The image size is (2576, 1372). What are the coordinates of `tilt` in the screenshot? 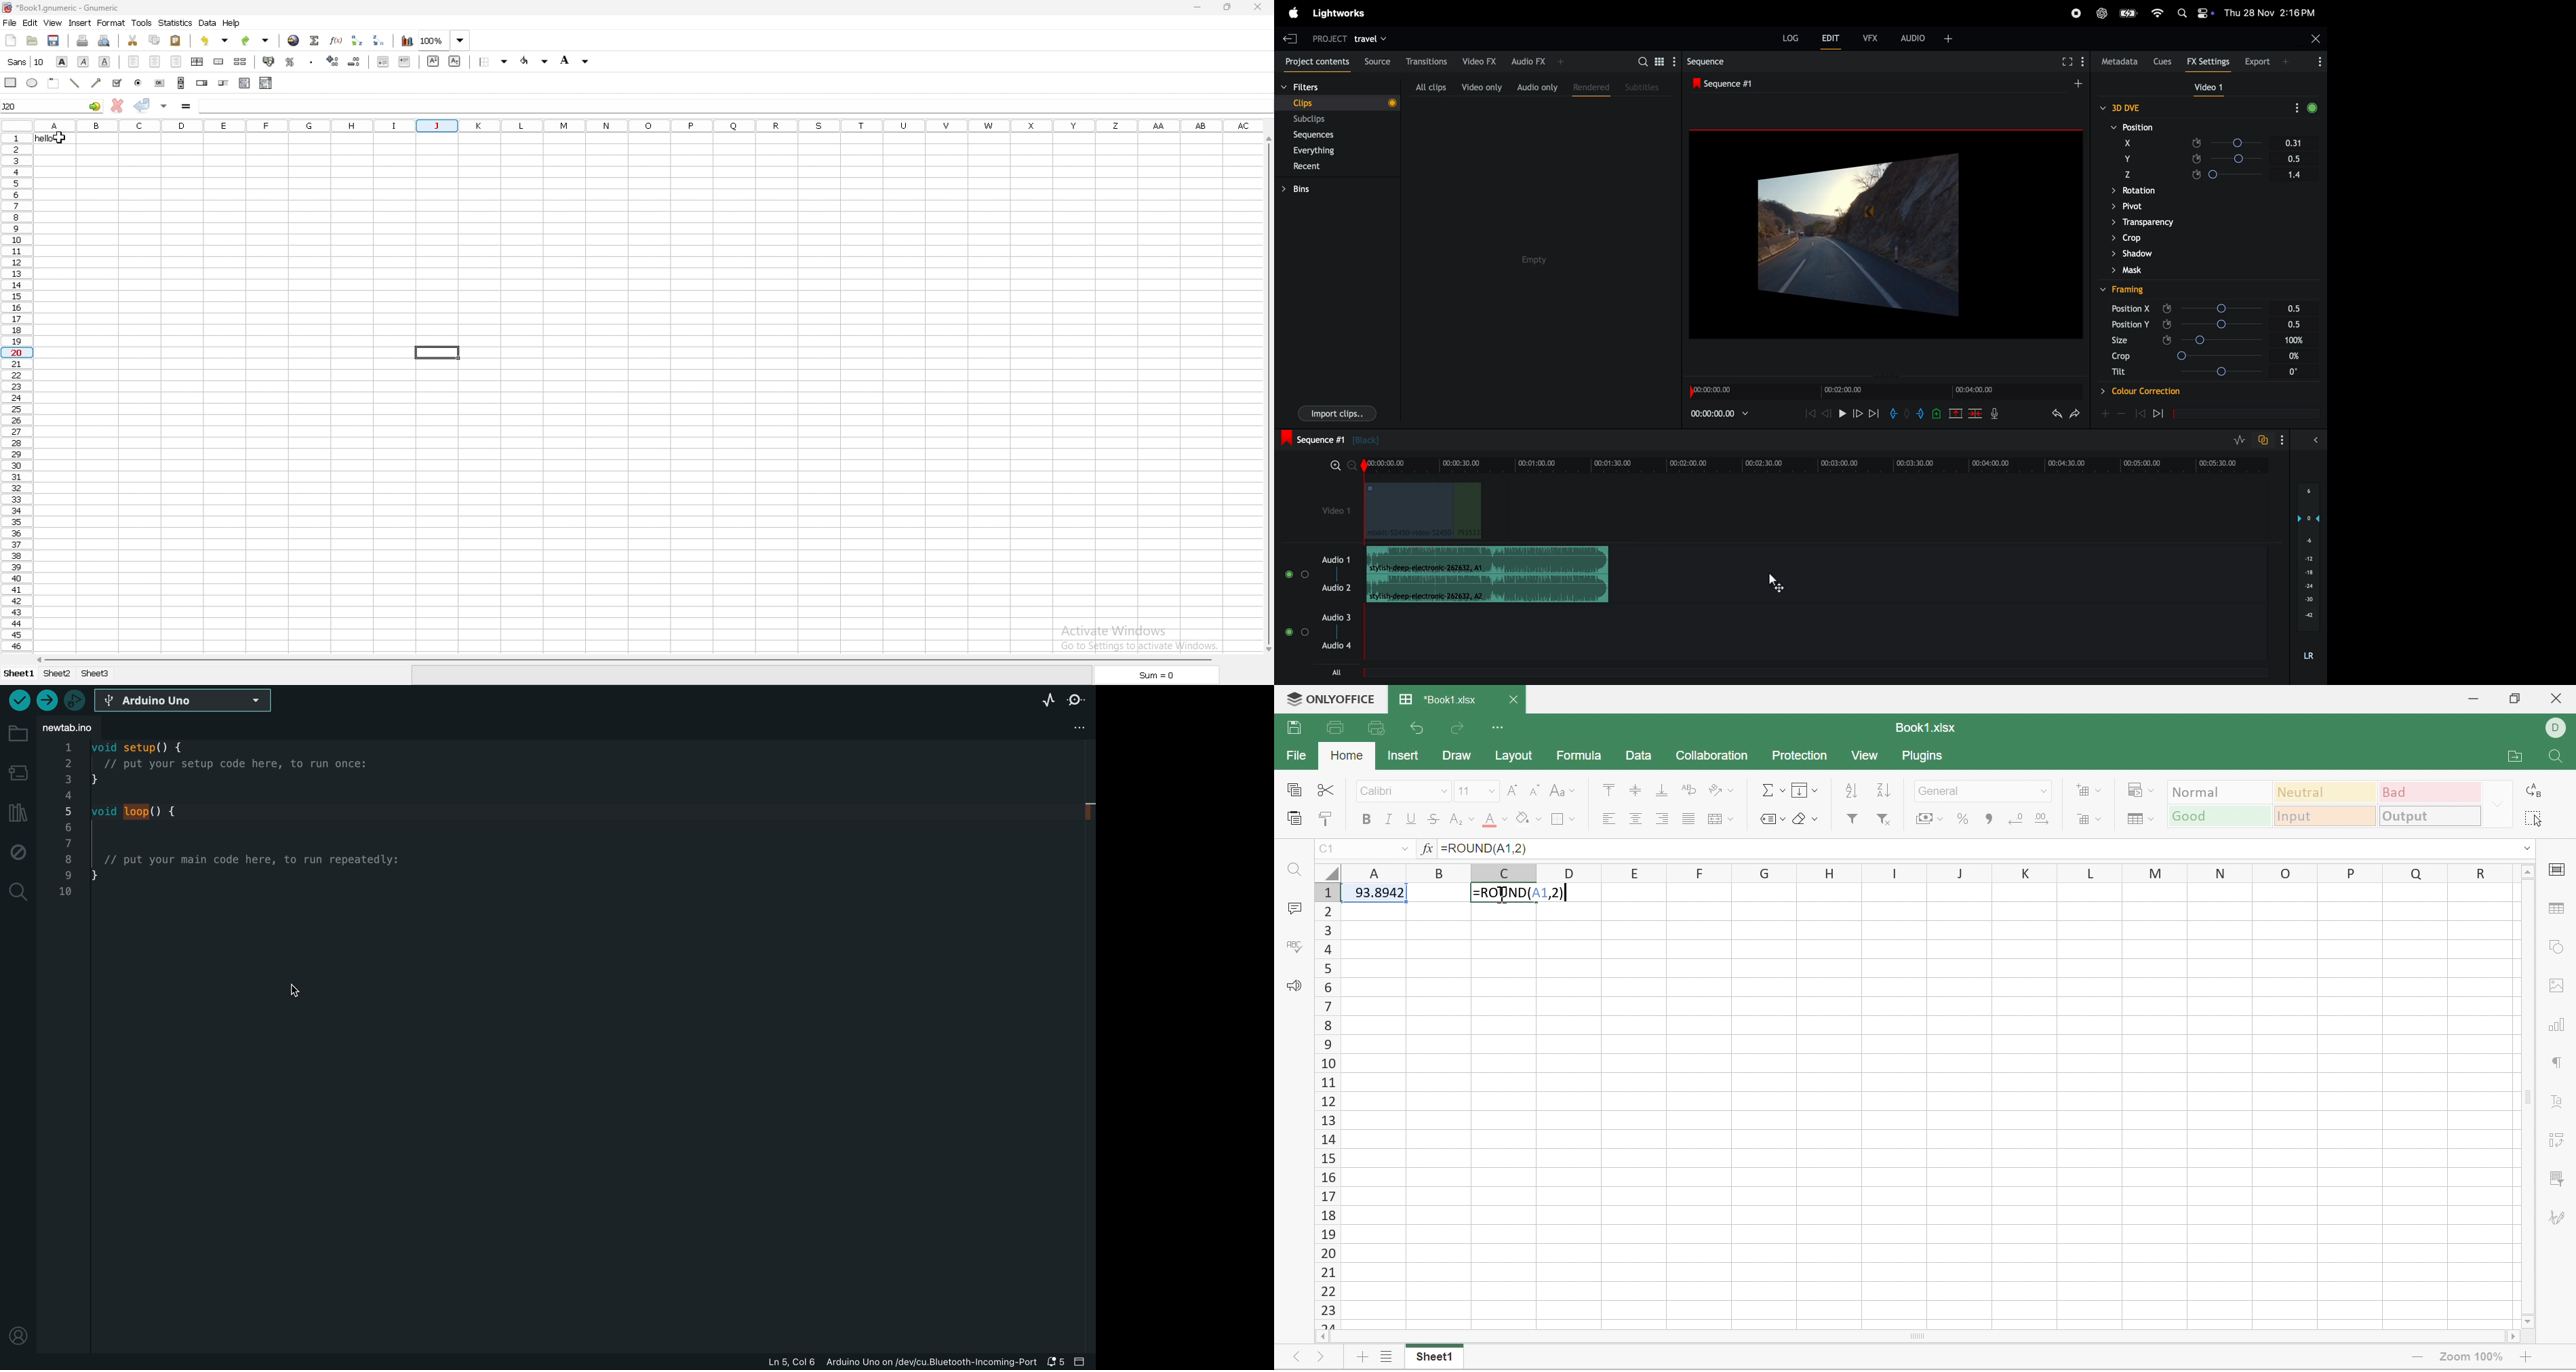 It's located at (2193, 191).